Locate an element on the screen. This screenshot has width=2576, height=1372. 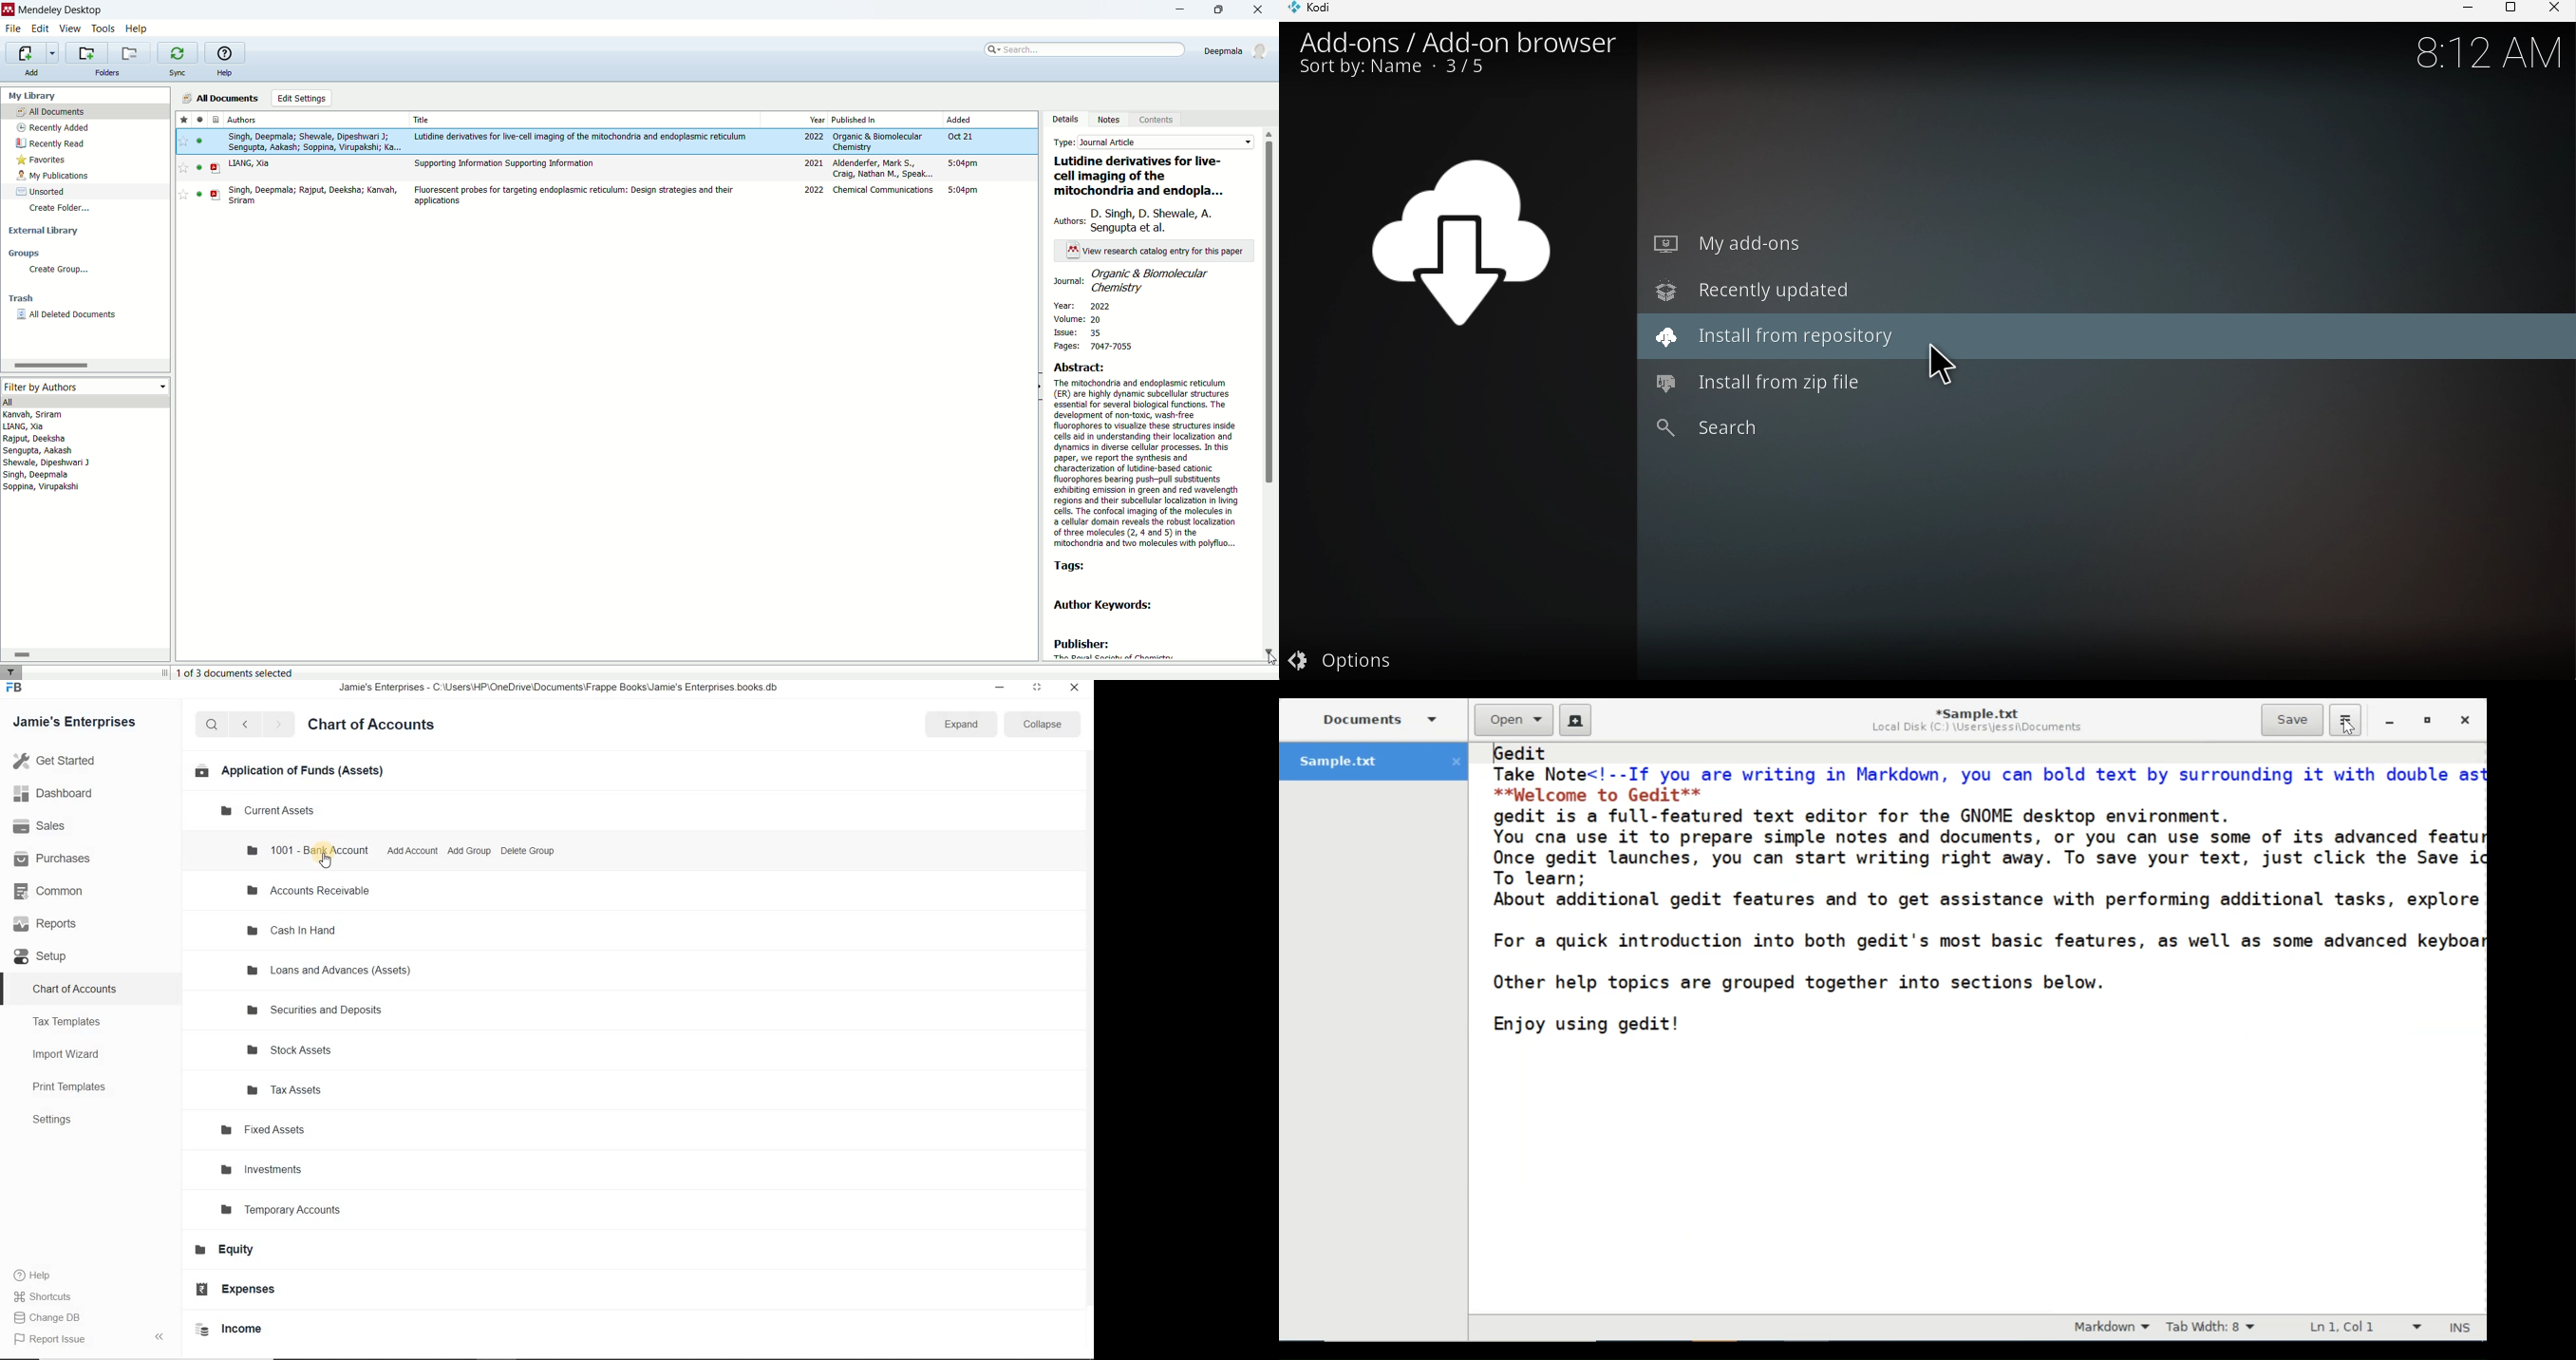
Tax Templates is located at coordinates (72, 1021).